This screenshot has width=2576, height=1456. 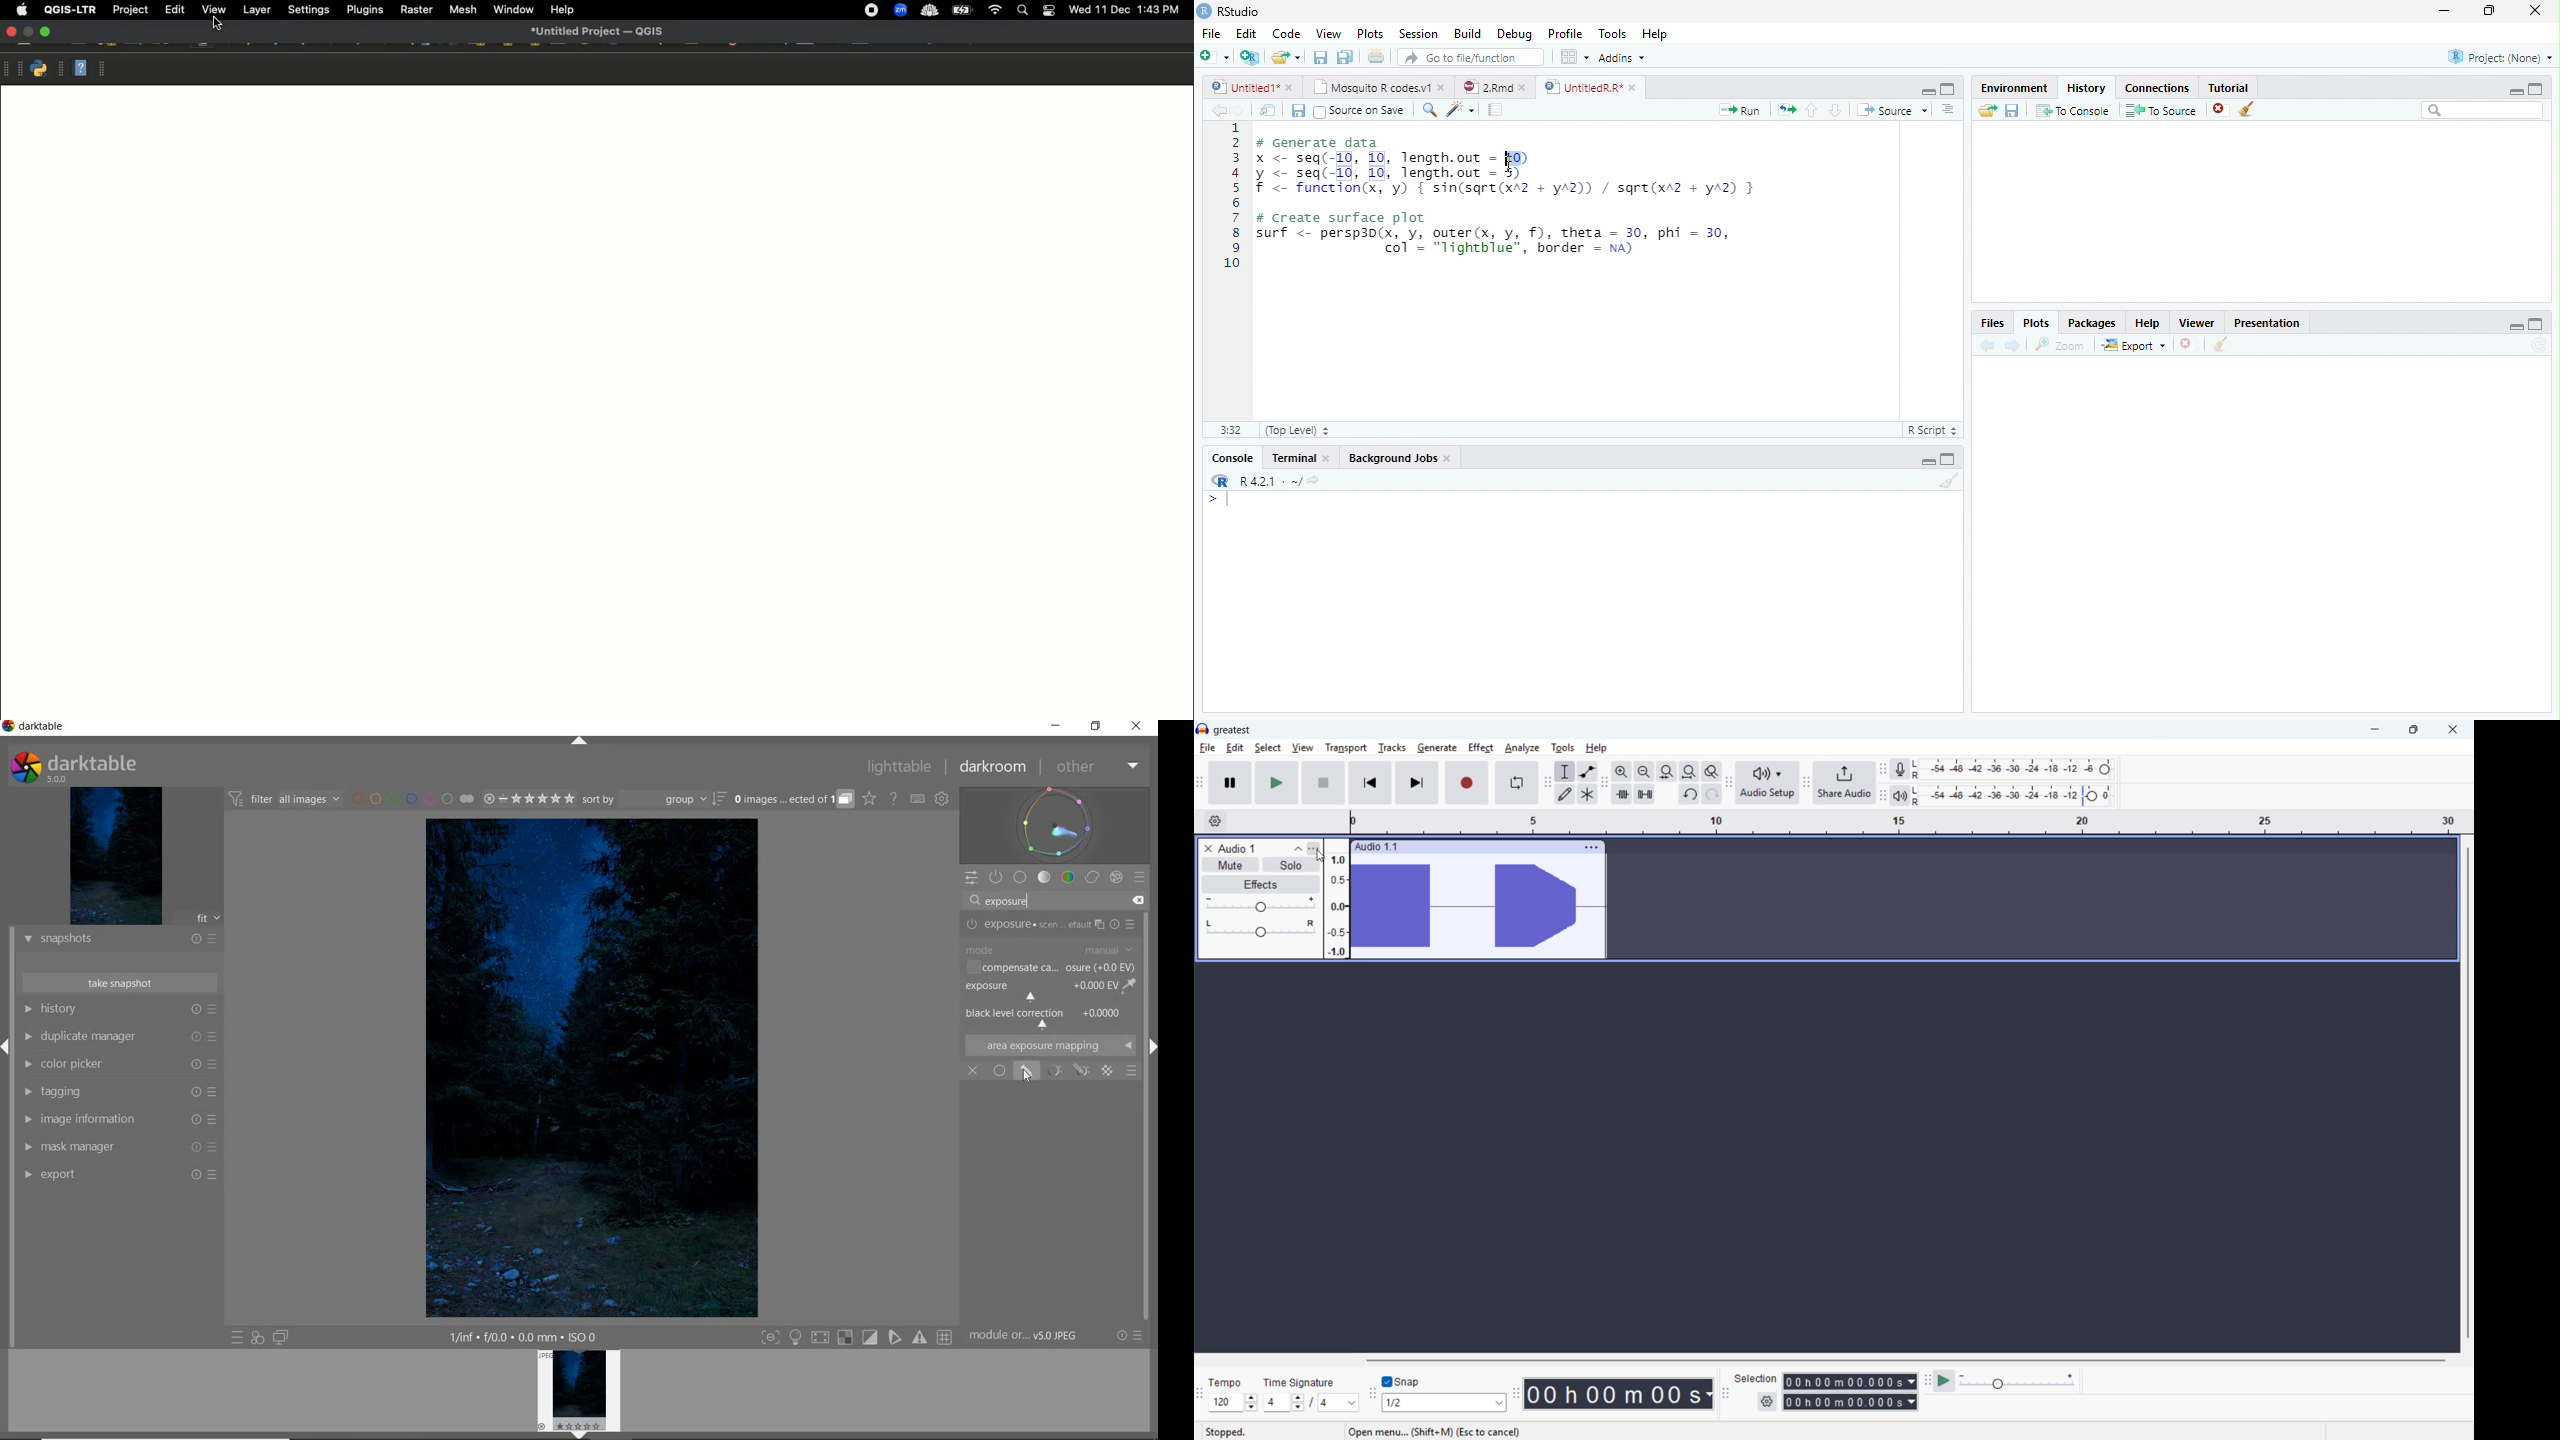 What do you see at coordinates (1248, 57) in the screenshot?
I see `Create a project` at bounding box center [1248, 57].